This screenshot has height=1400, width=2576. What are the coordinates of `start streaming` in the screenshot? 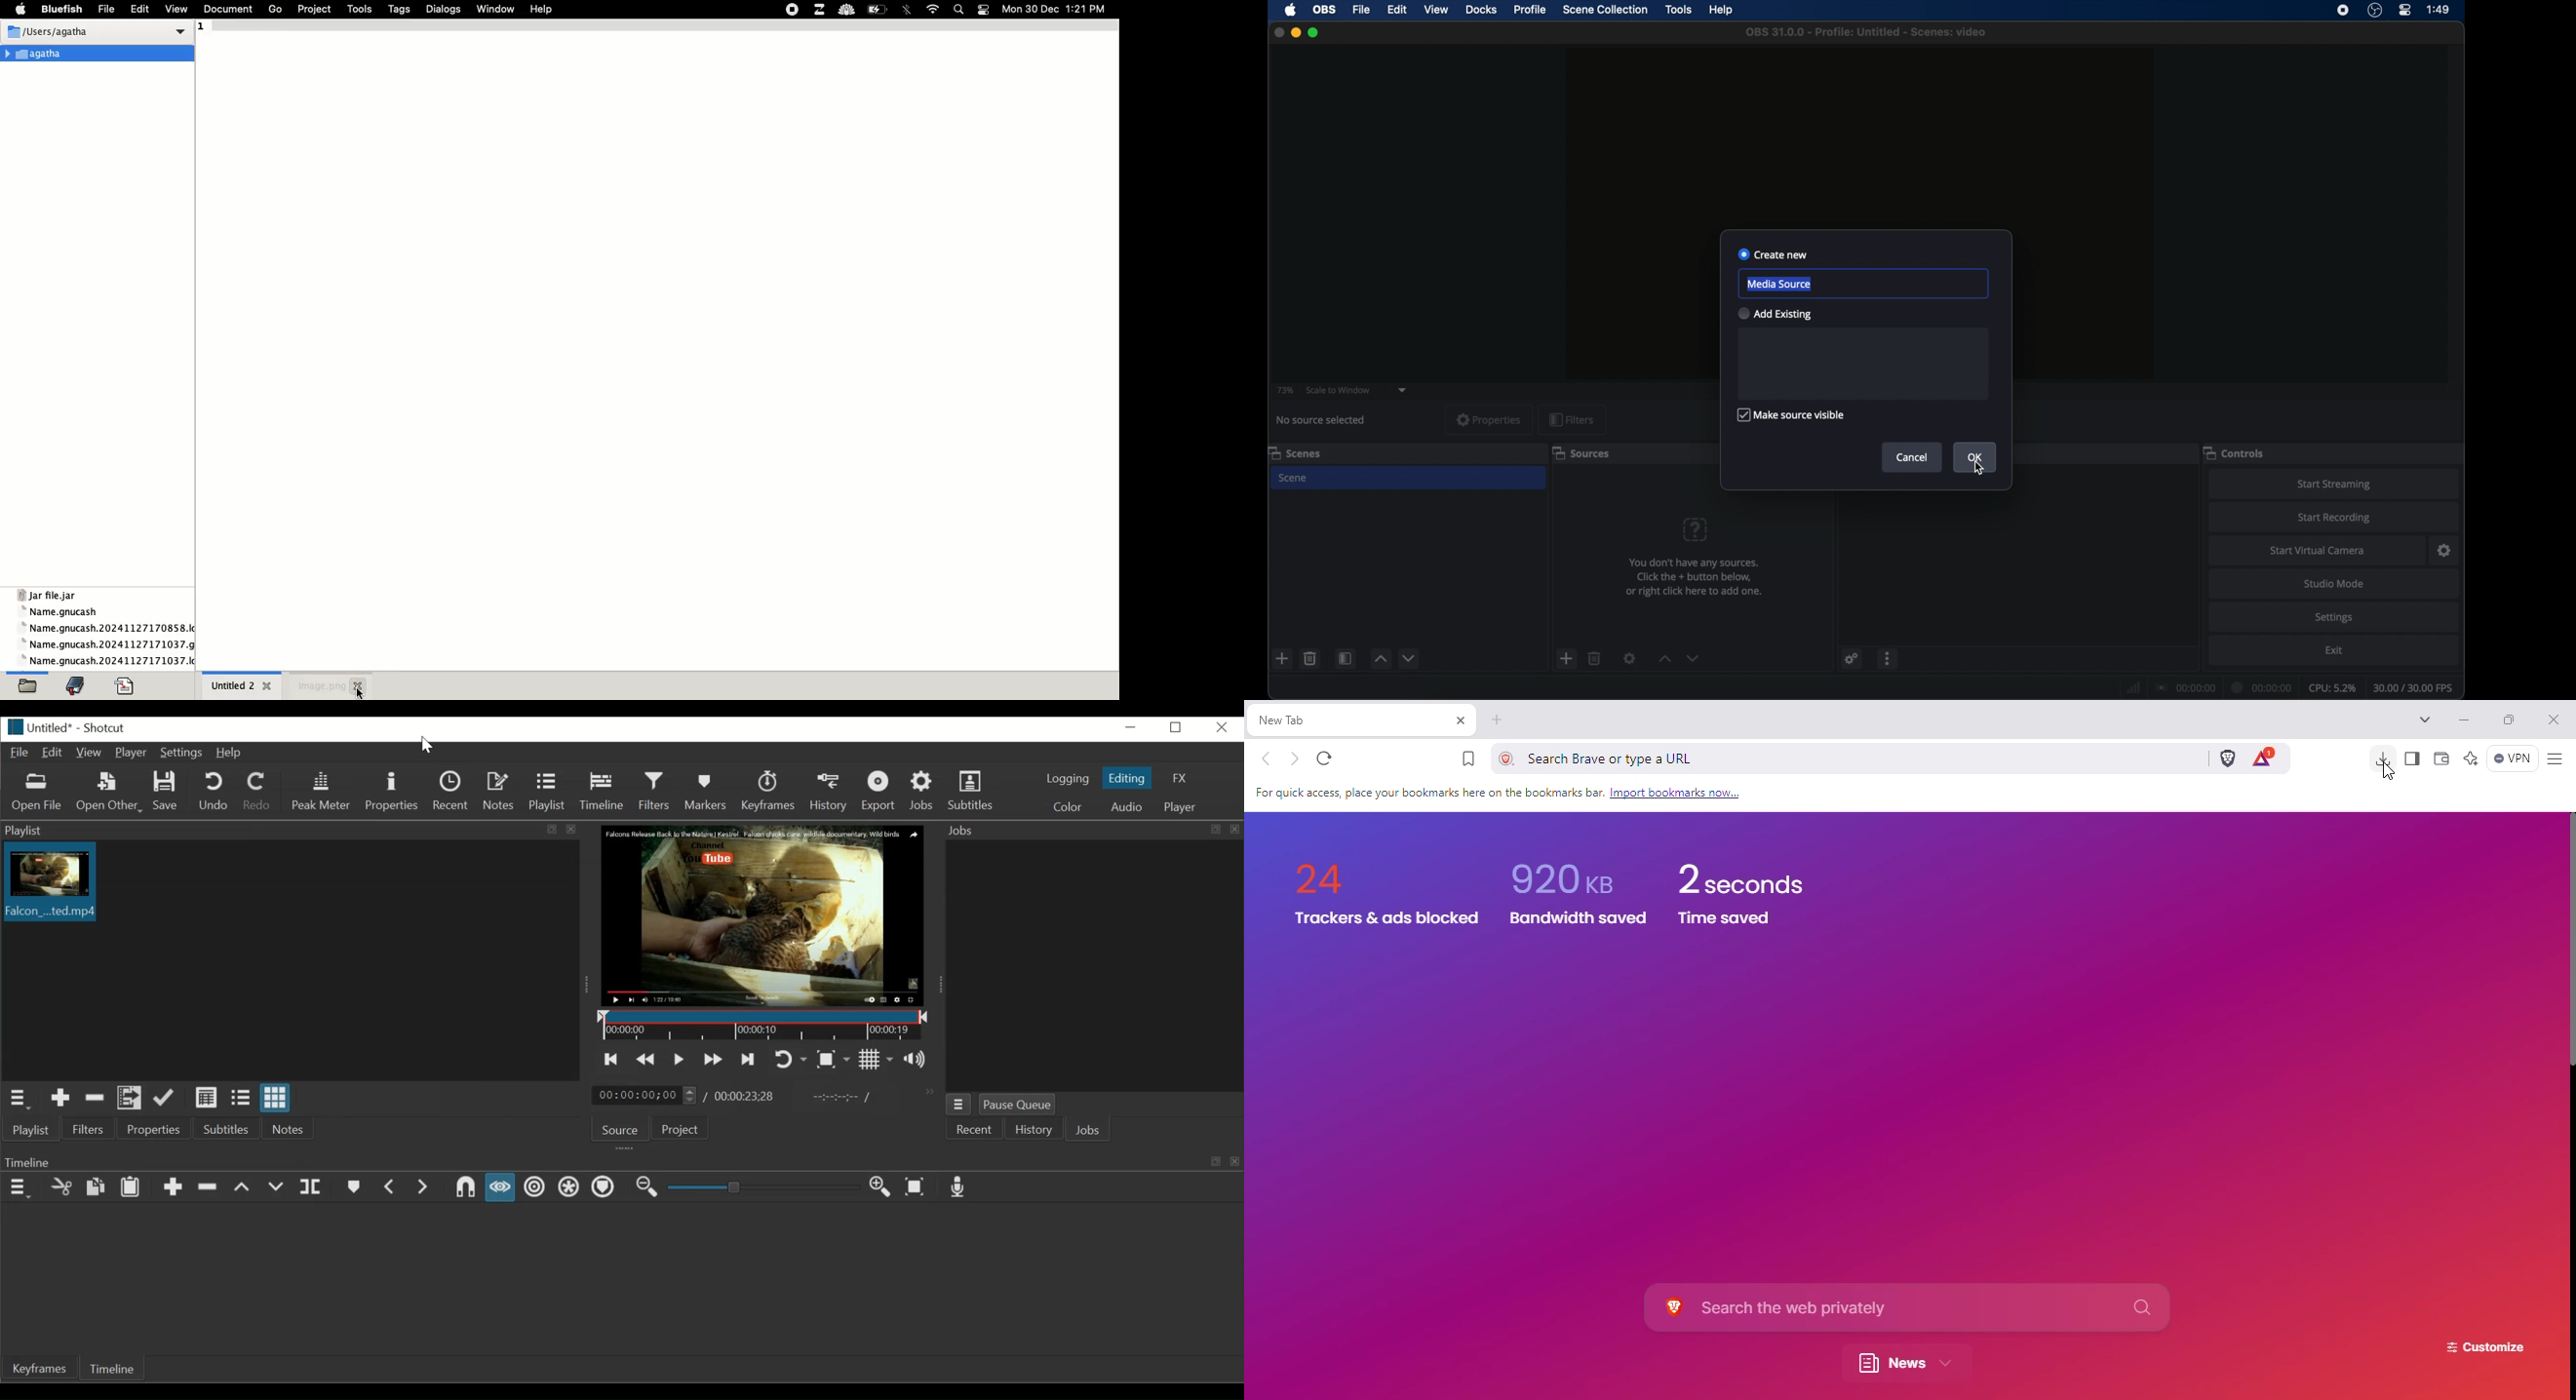 It's located at (2336, 485).